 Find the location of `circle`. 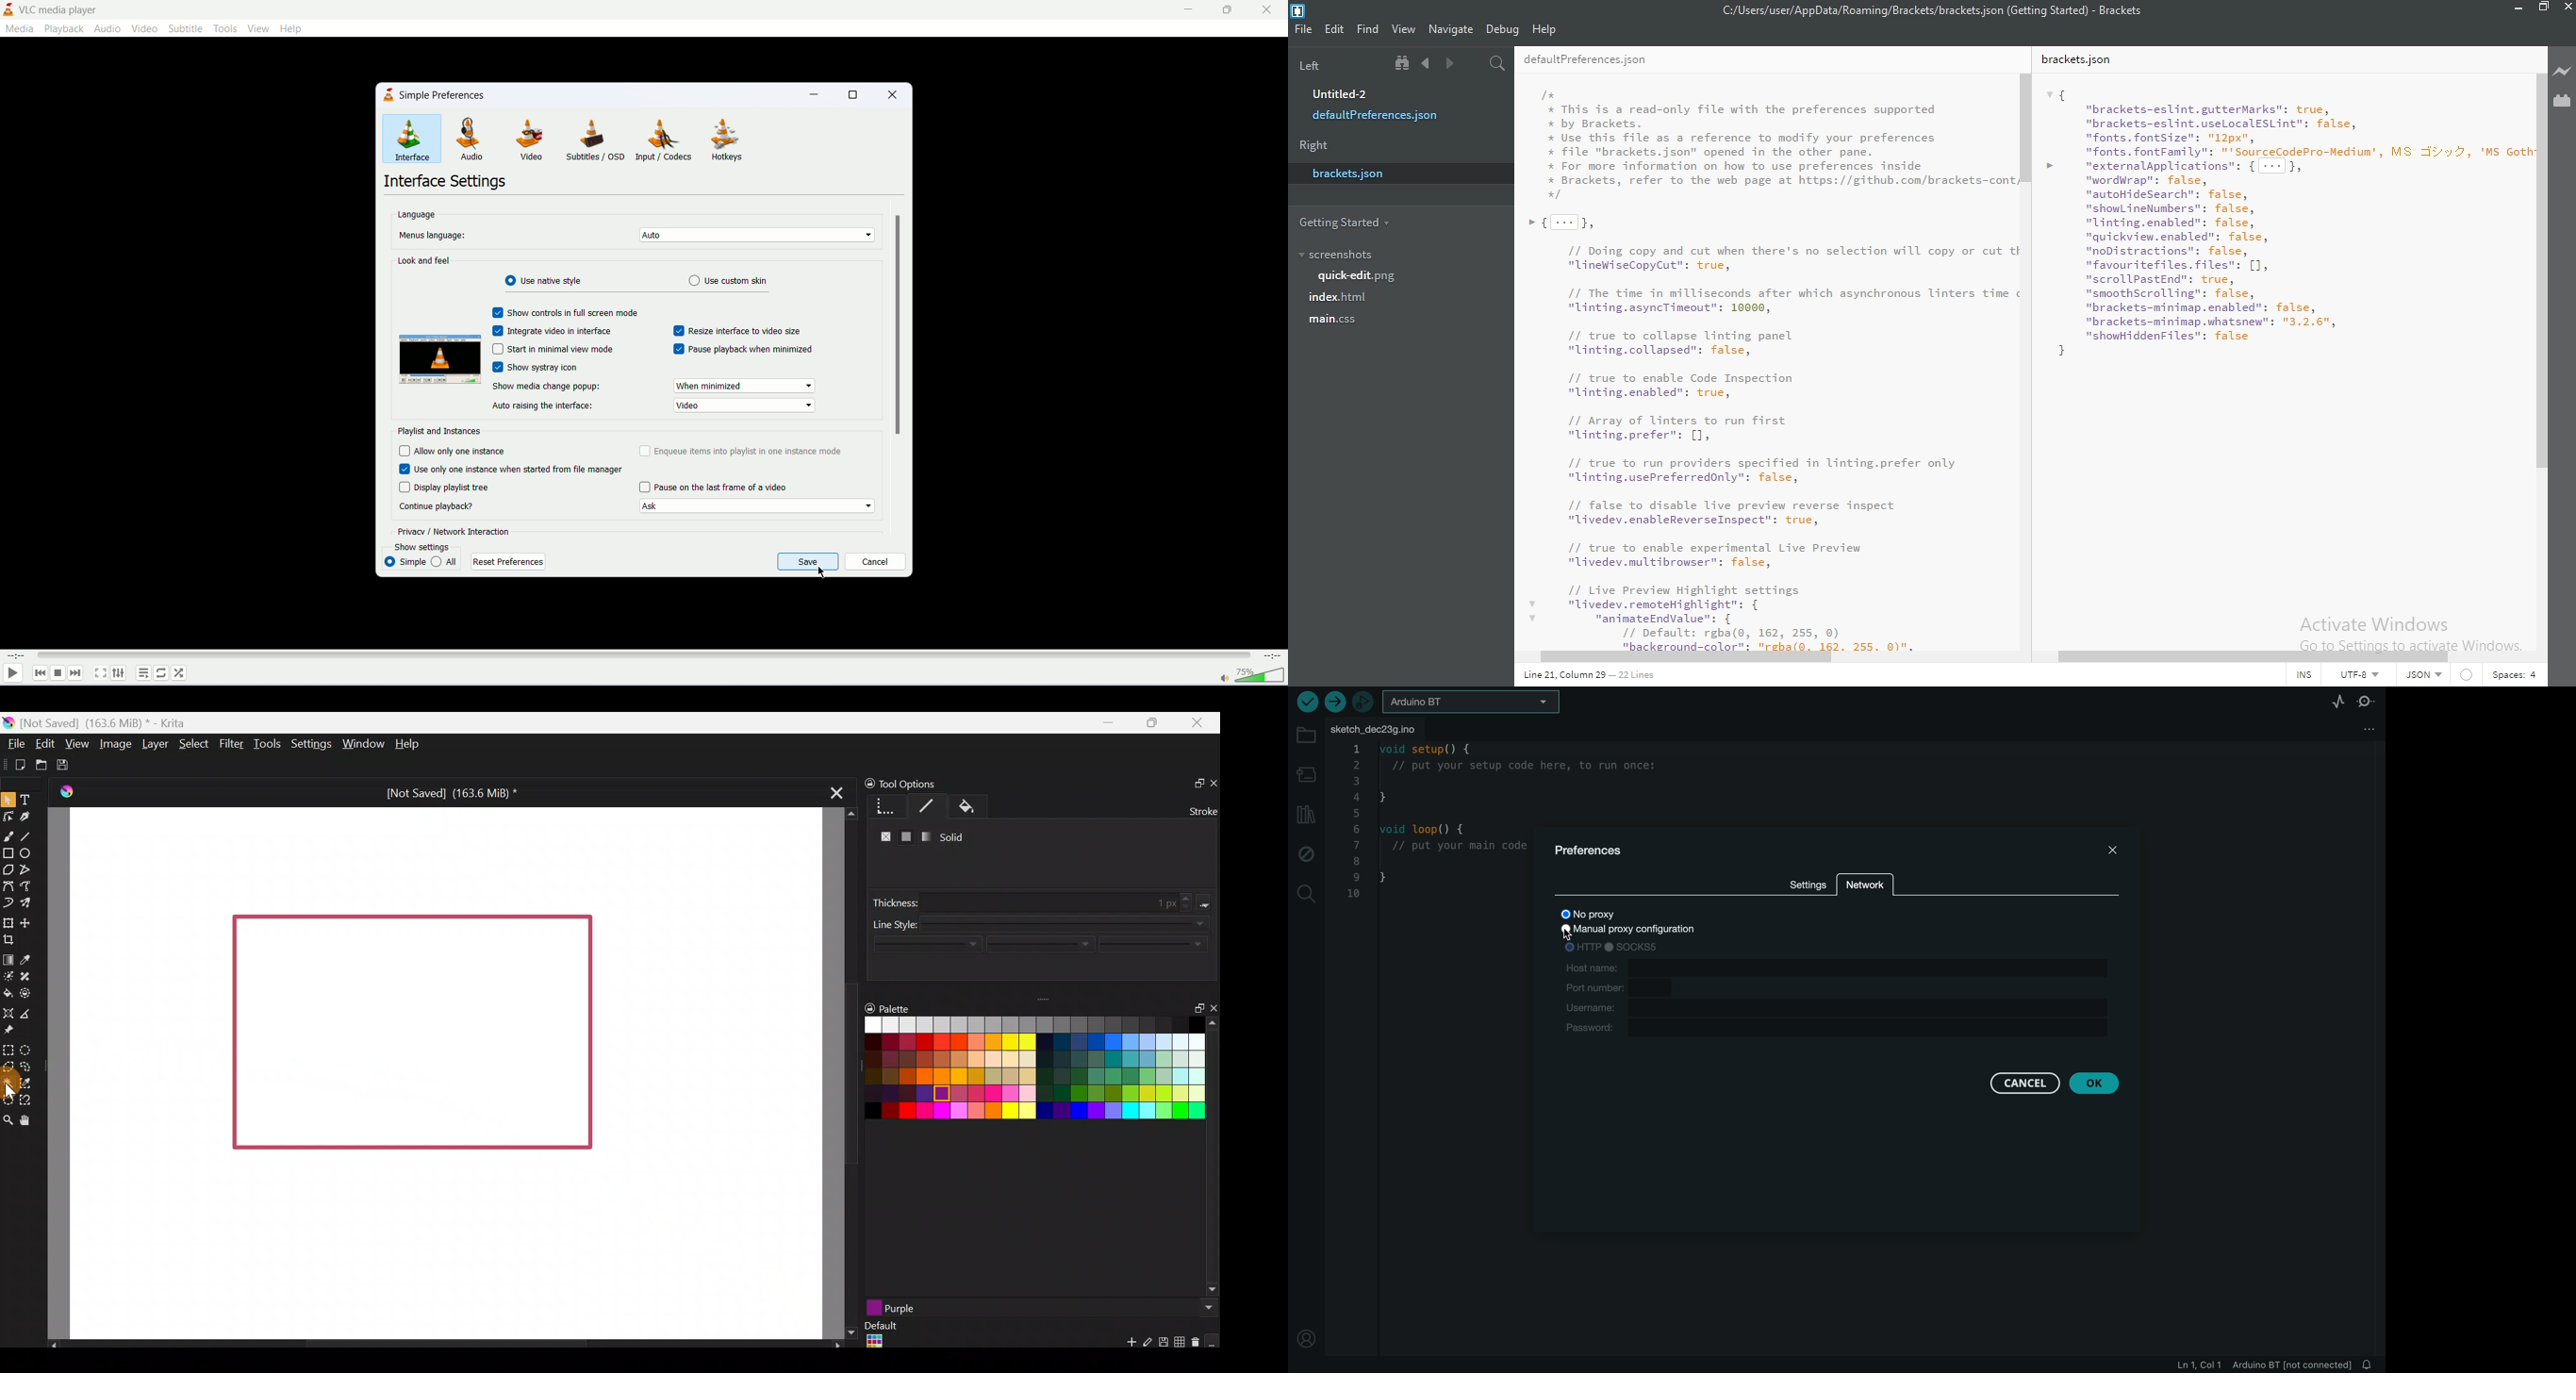

circle is located at coordinates (2469, 675).